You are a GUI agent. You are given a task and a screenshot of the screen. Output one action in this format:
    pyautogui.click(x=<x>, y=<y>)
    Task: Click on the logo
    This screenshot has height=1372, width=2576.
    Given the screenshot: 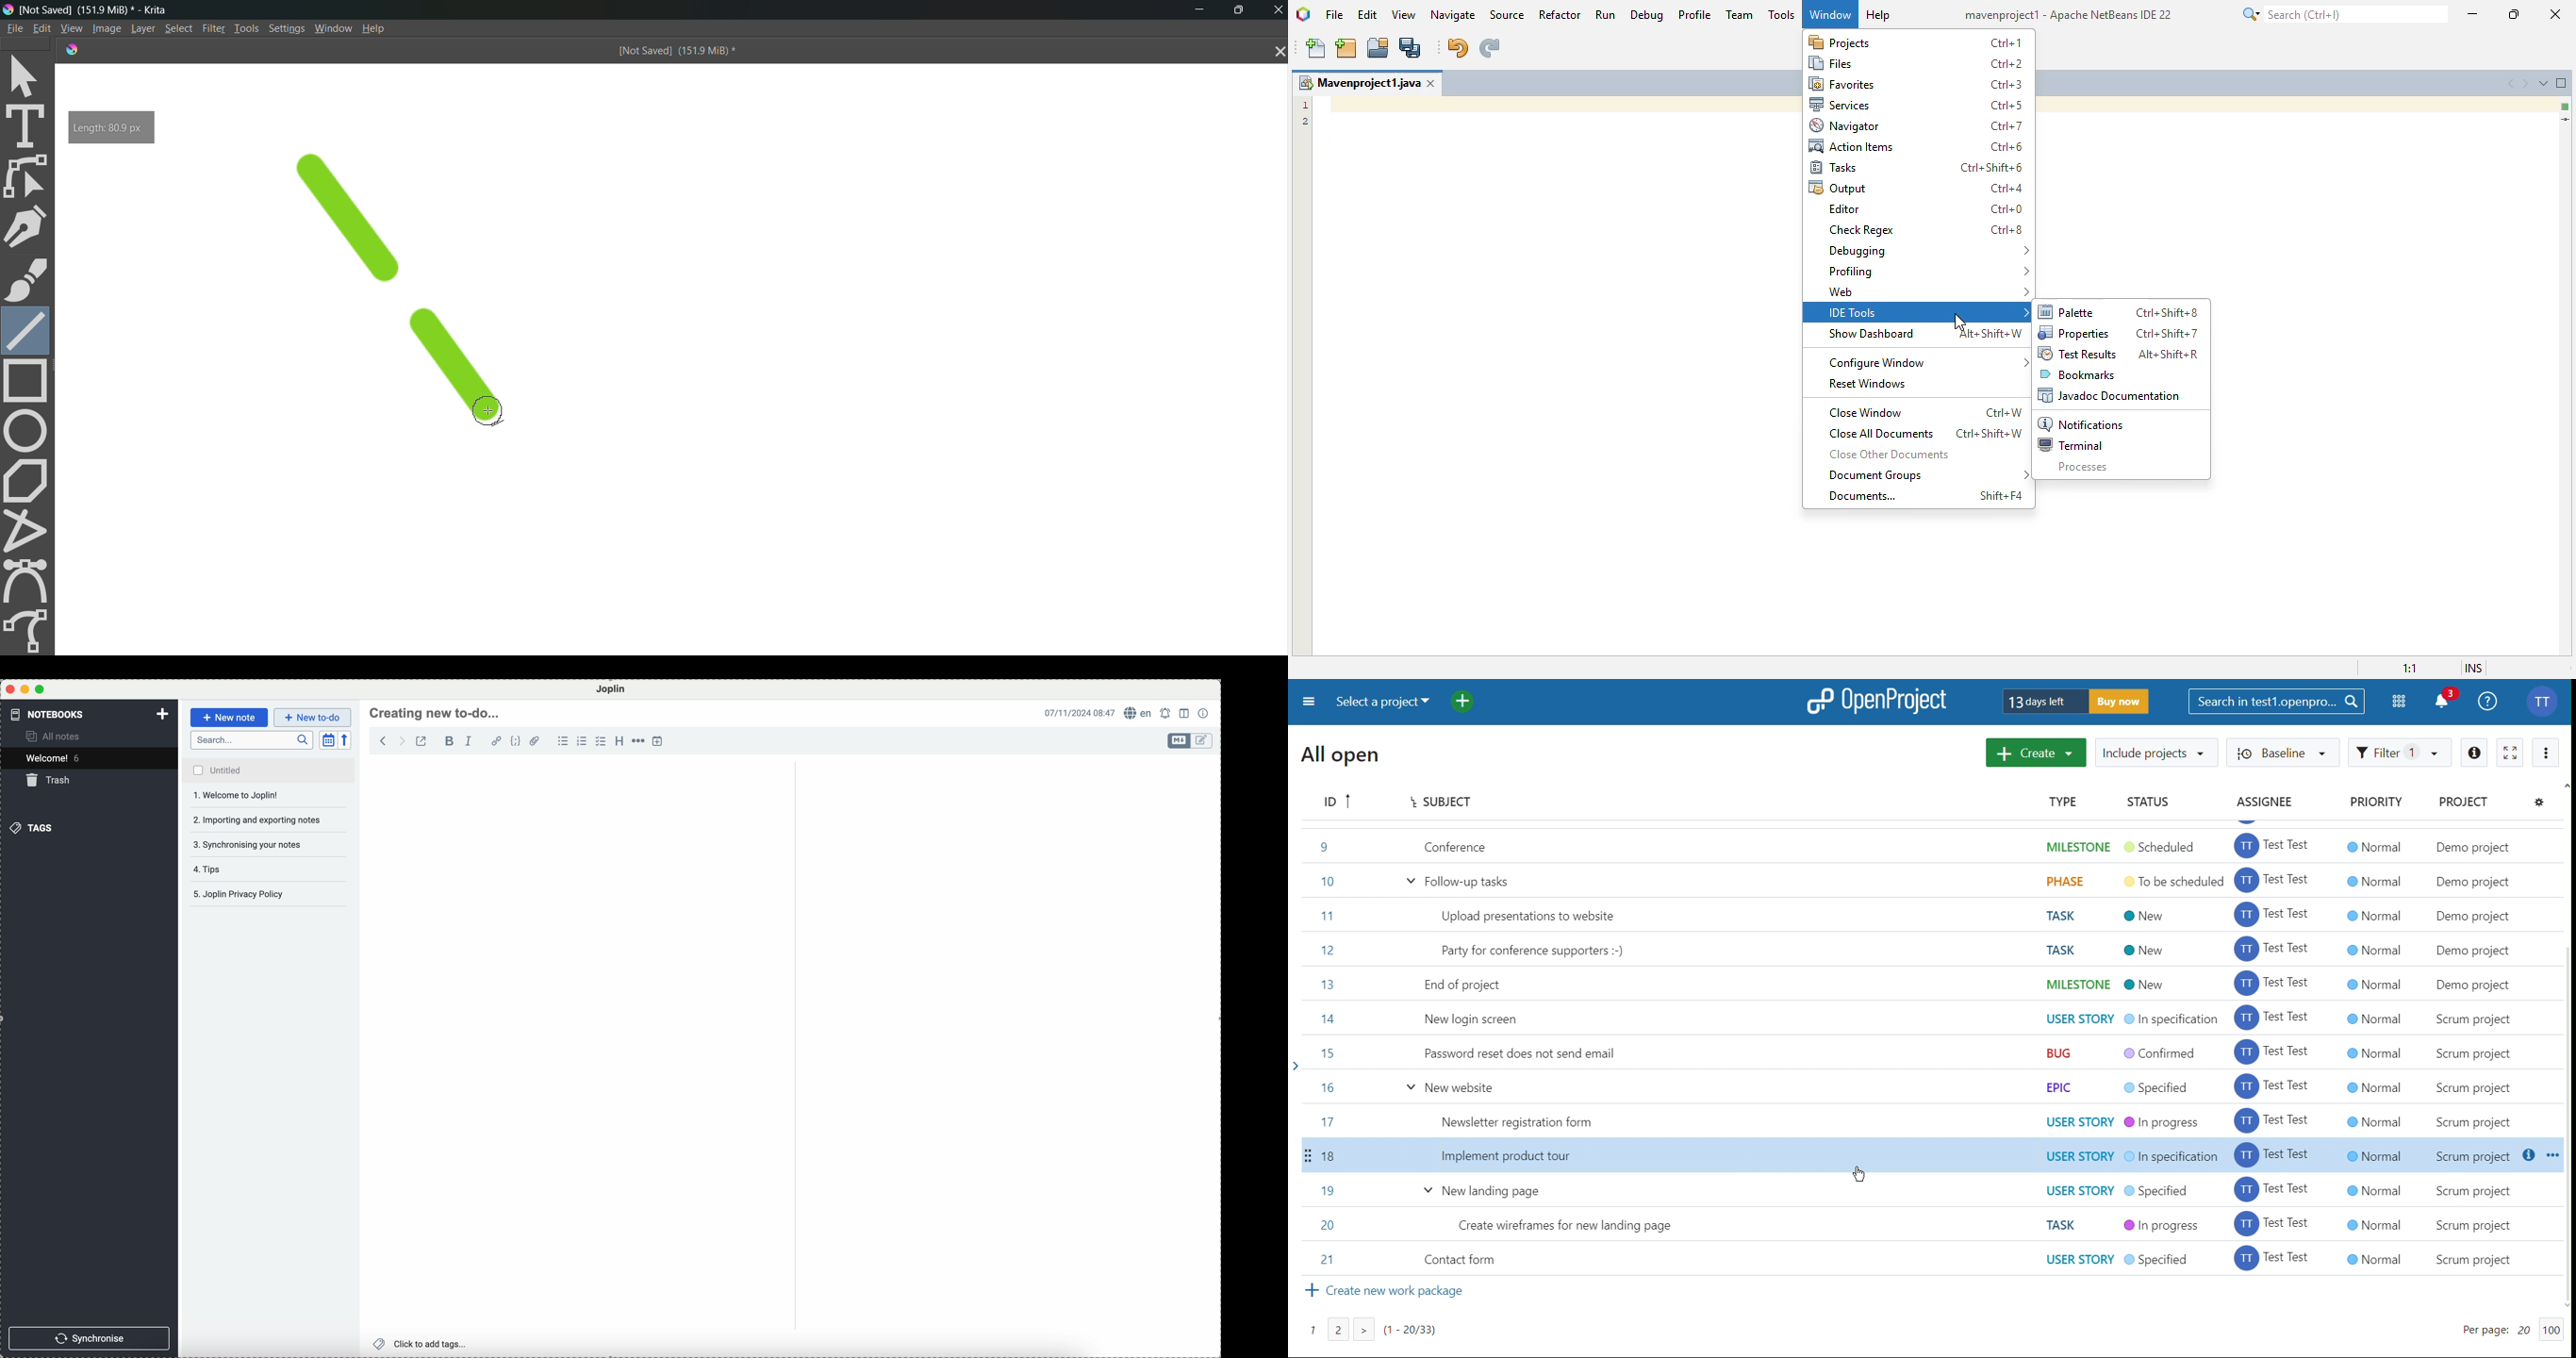 What is the action you would take?
    pyautogui.click(x=8, y=9)
    